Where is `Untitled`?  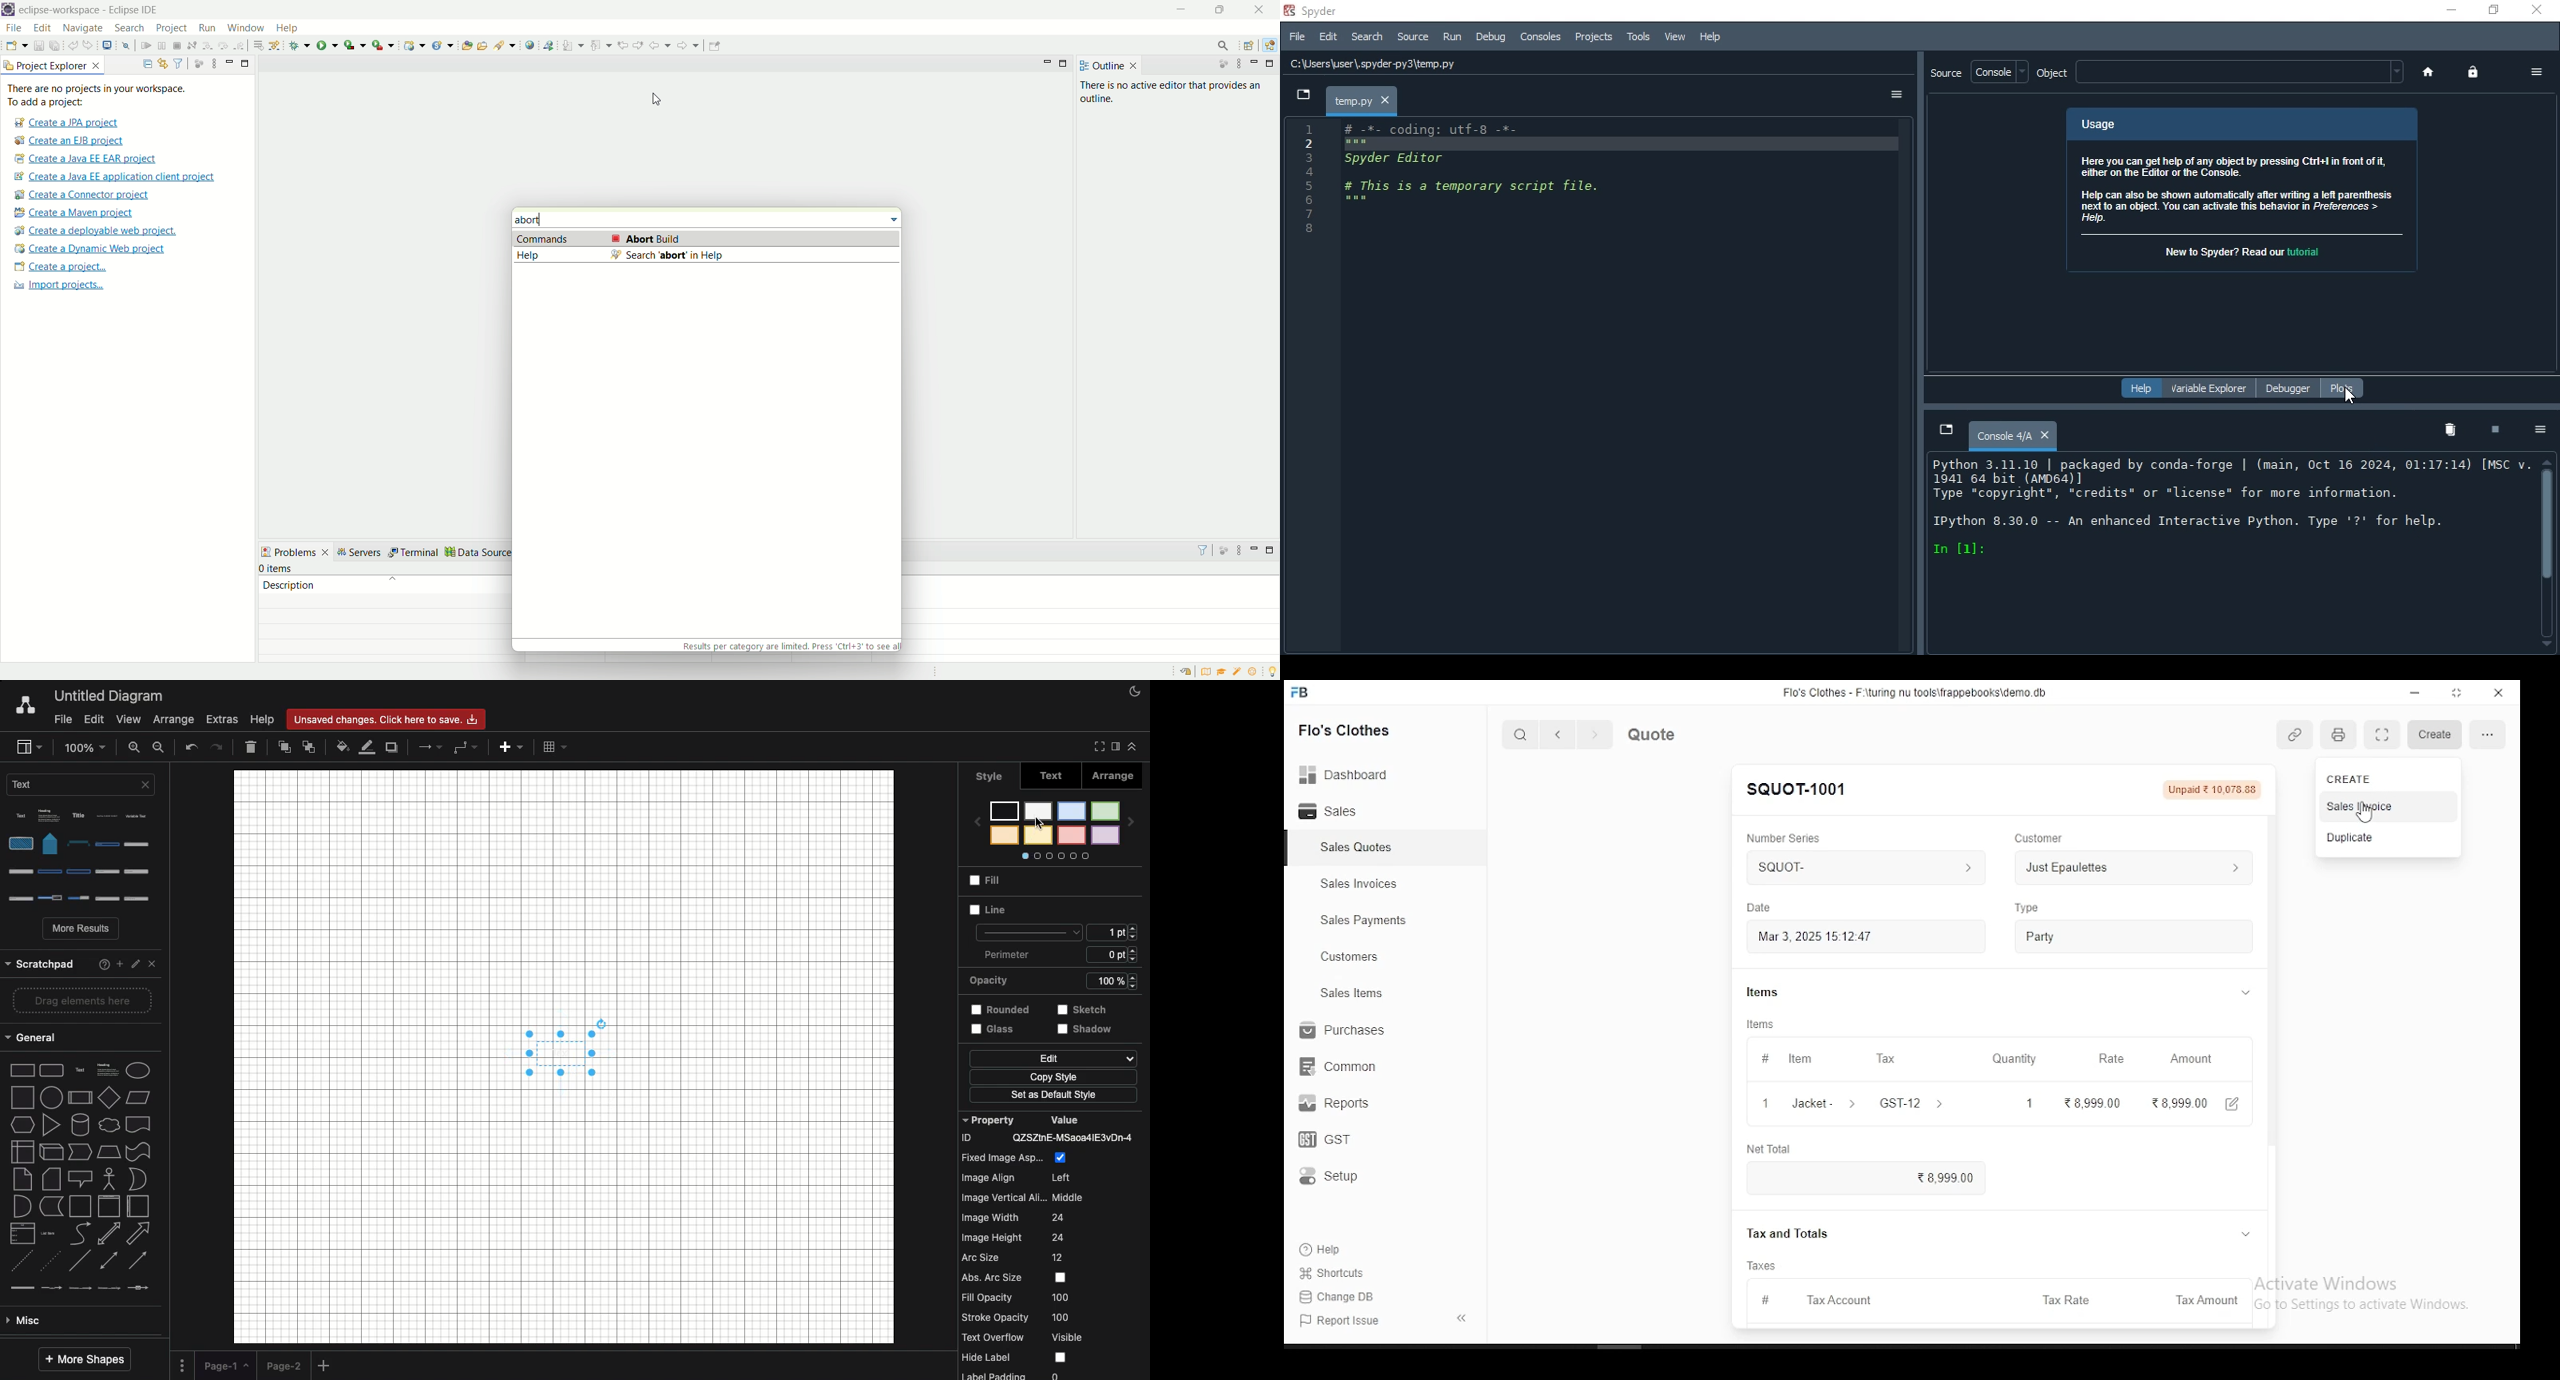 Untitled is located at coordinates (109, 697).